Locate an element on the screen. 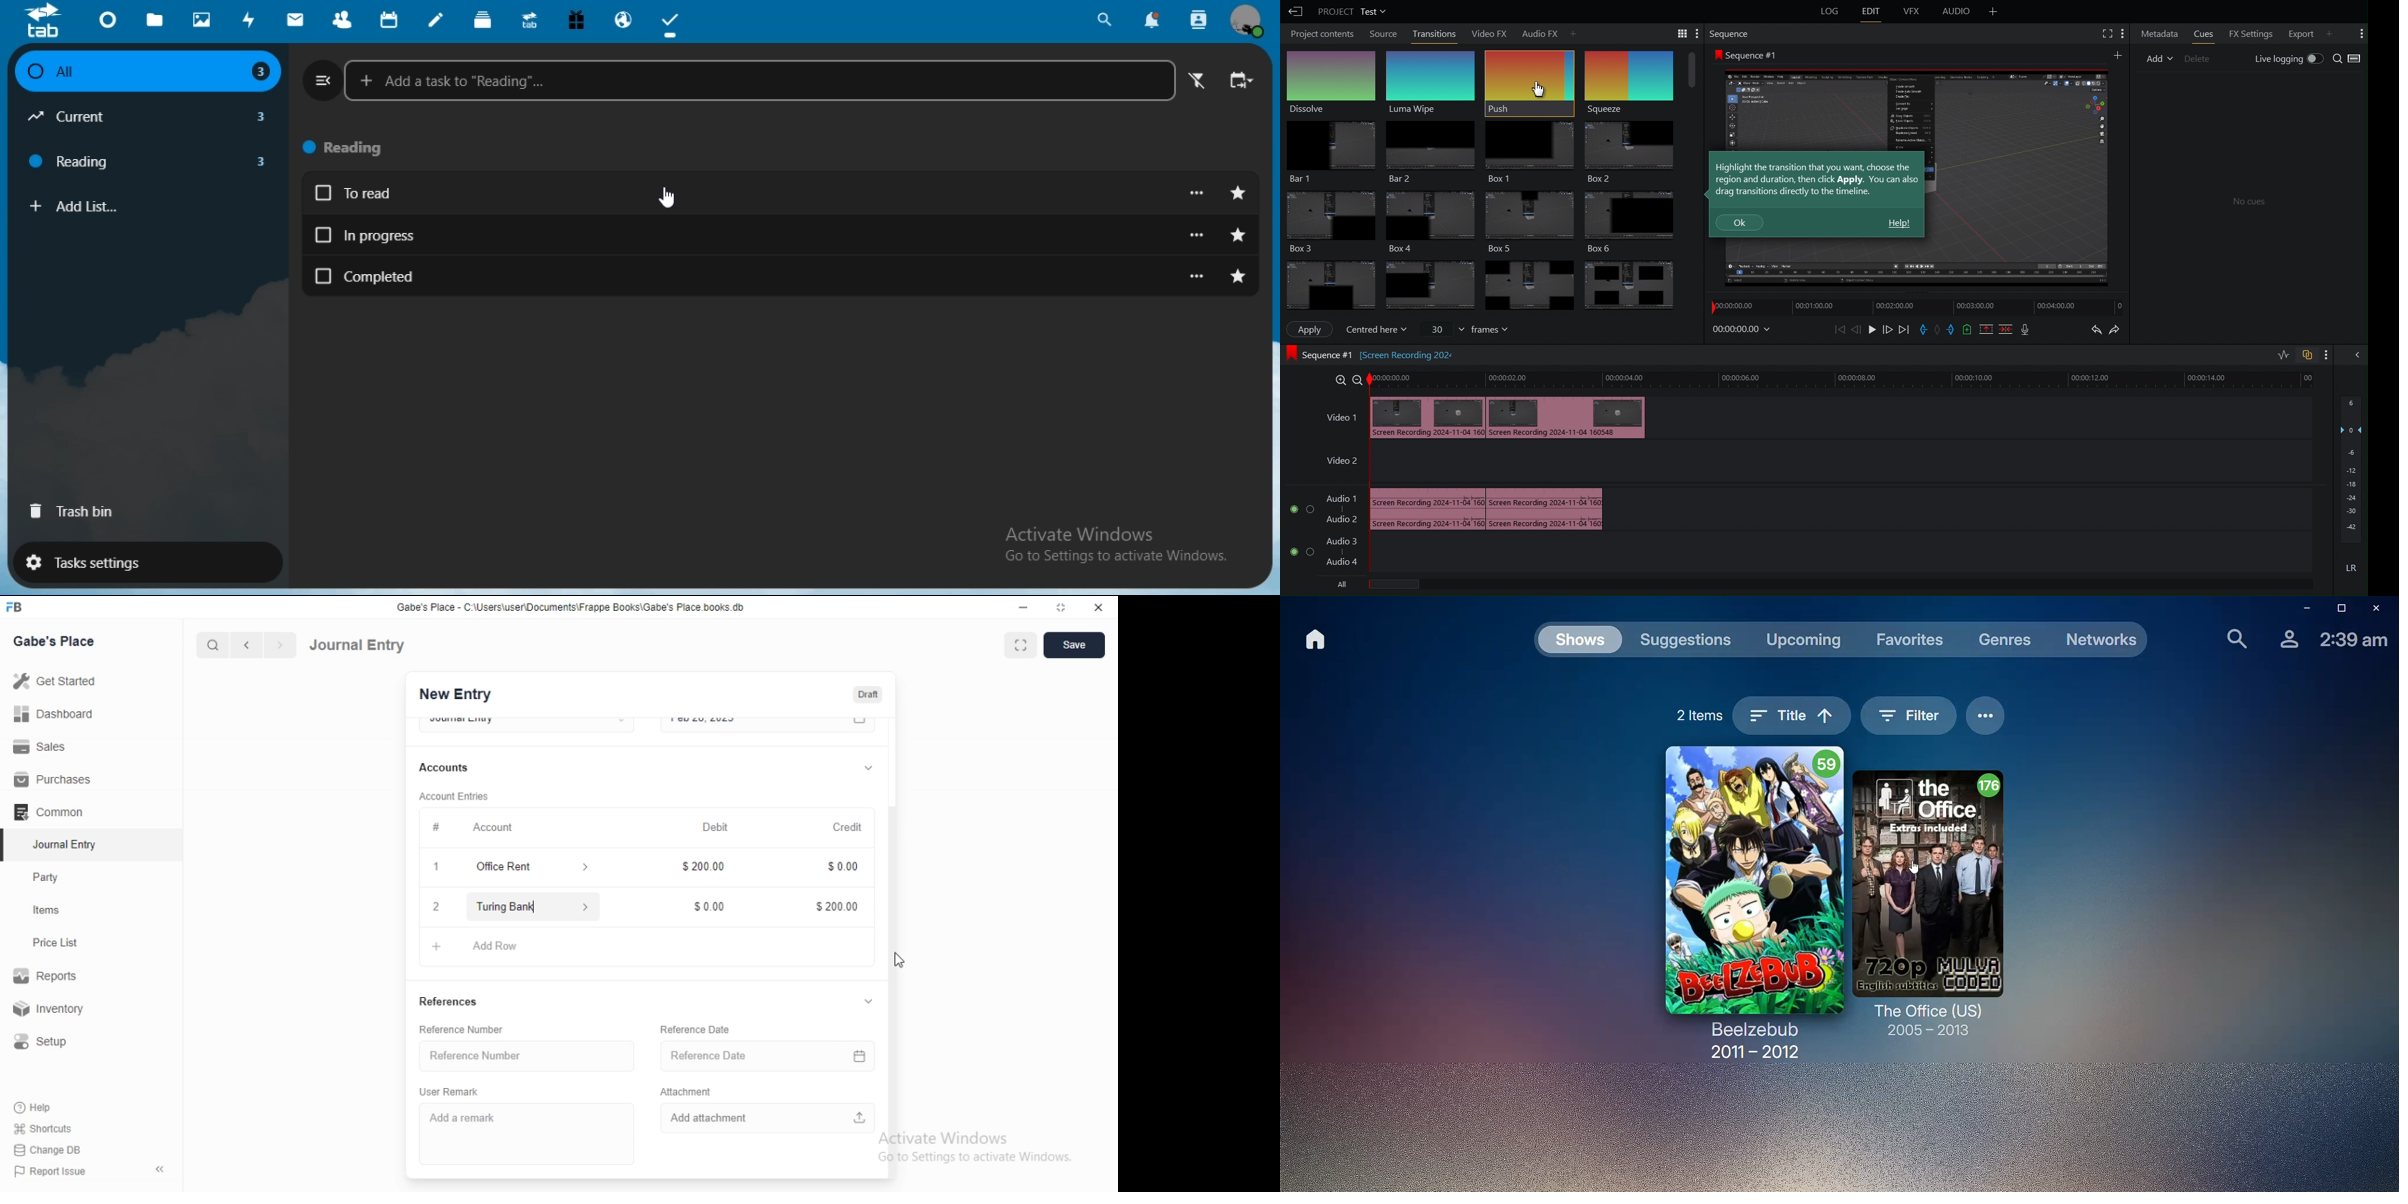 The width and height of the screenshot is (2408, 1204). ‘Gabe's Place - C\UsersiuserDocuments\Frappe Books\Gabe's Place books db is located at coordinates (585, 606).